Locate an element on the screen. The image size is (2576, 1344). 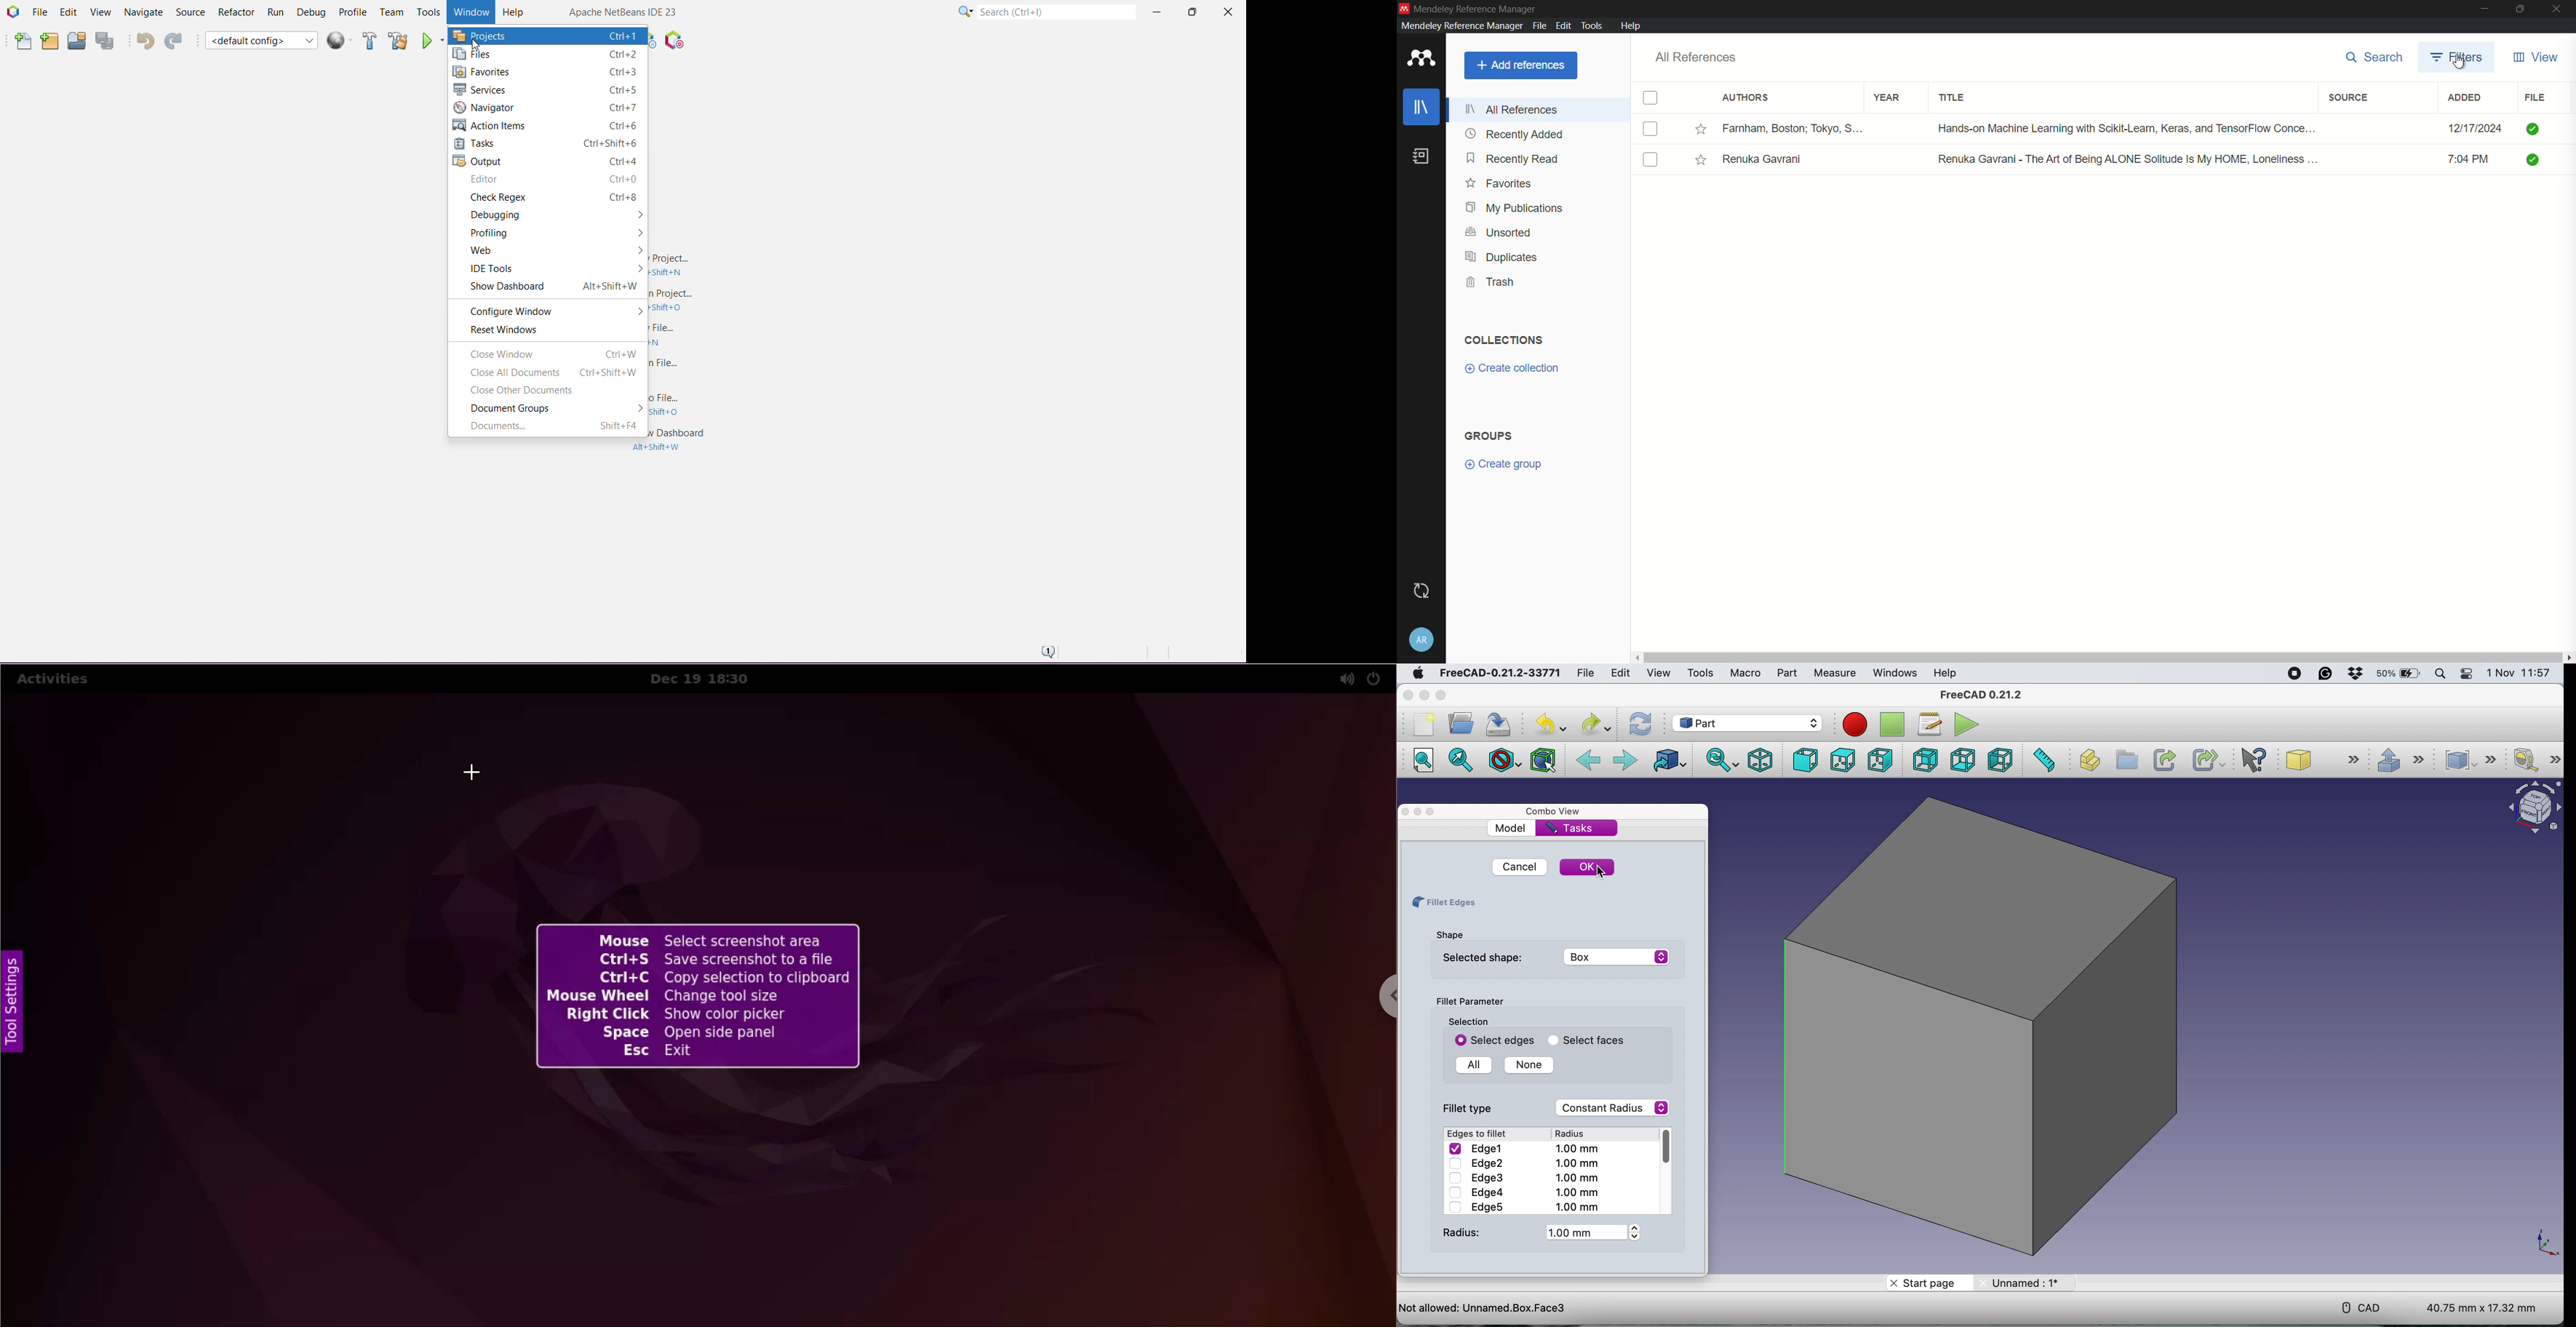
source is located at coordinates (2348, 98).